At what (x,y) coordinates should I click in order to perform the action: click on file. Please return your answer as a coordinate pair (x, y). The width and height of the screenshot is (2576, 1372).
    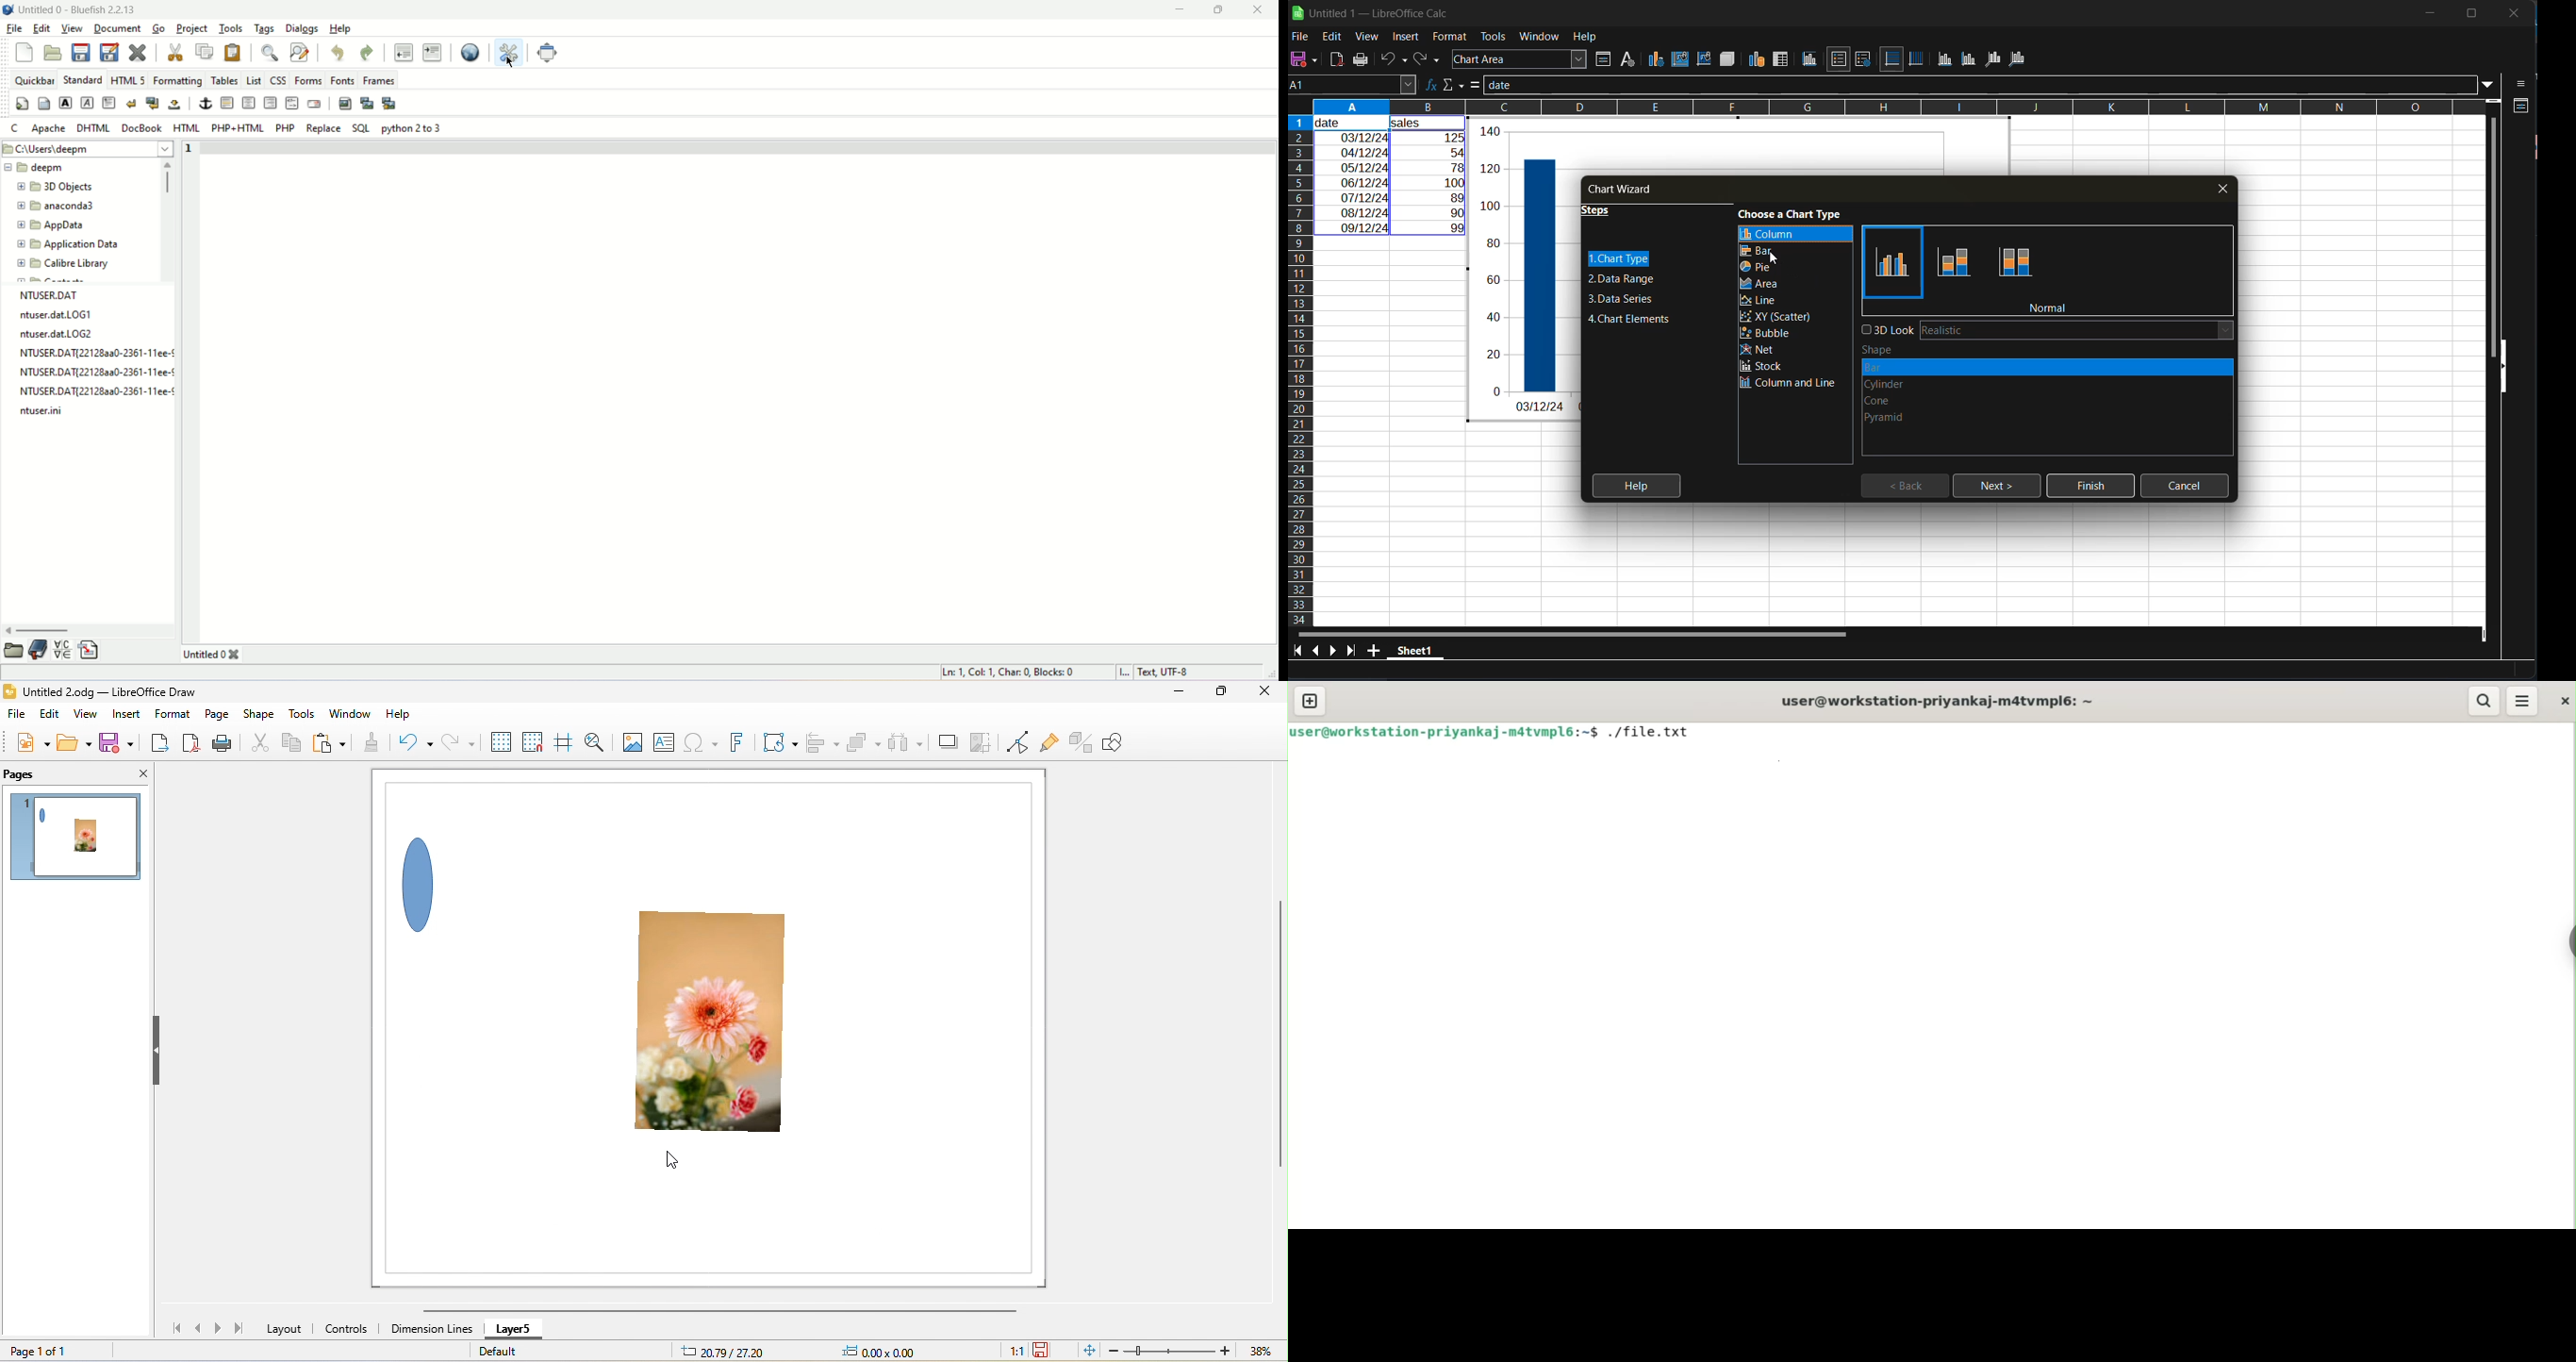
    Looking at the image, I should click on (17, 717).